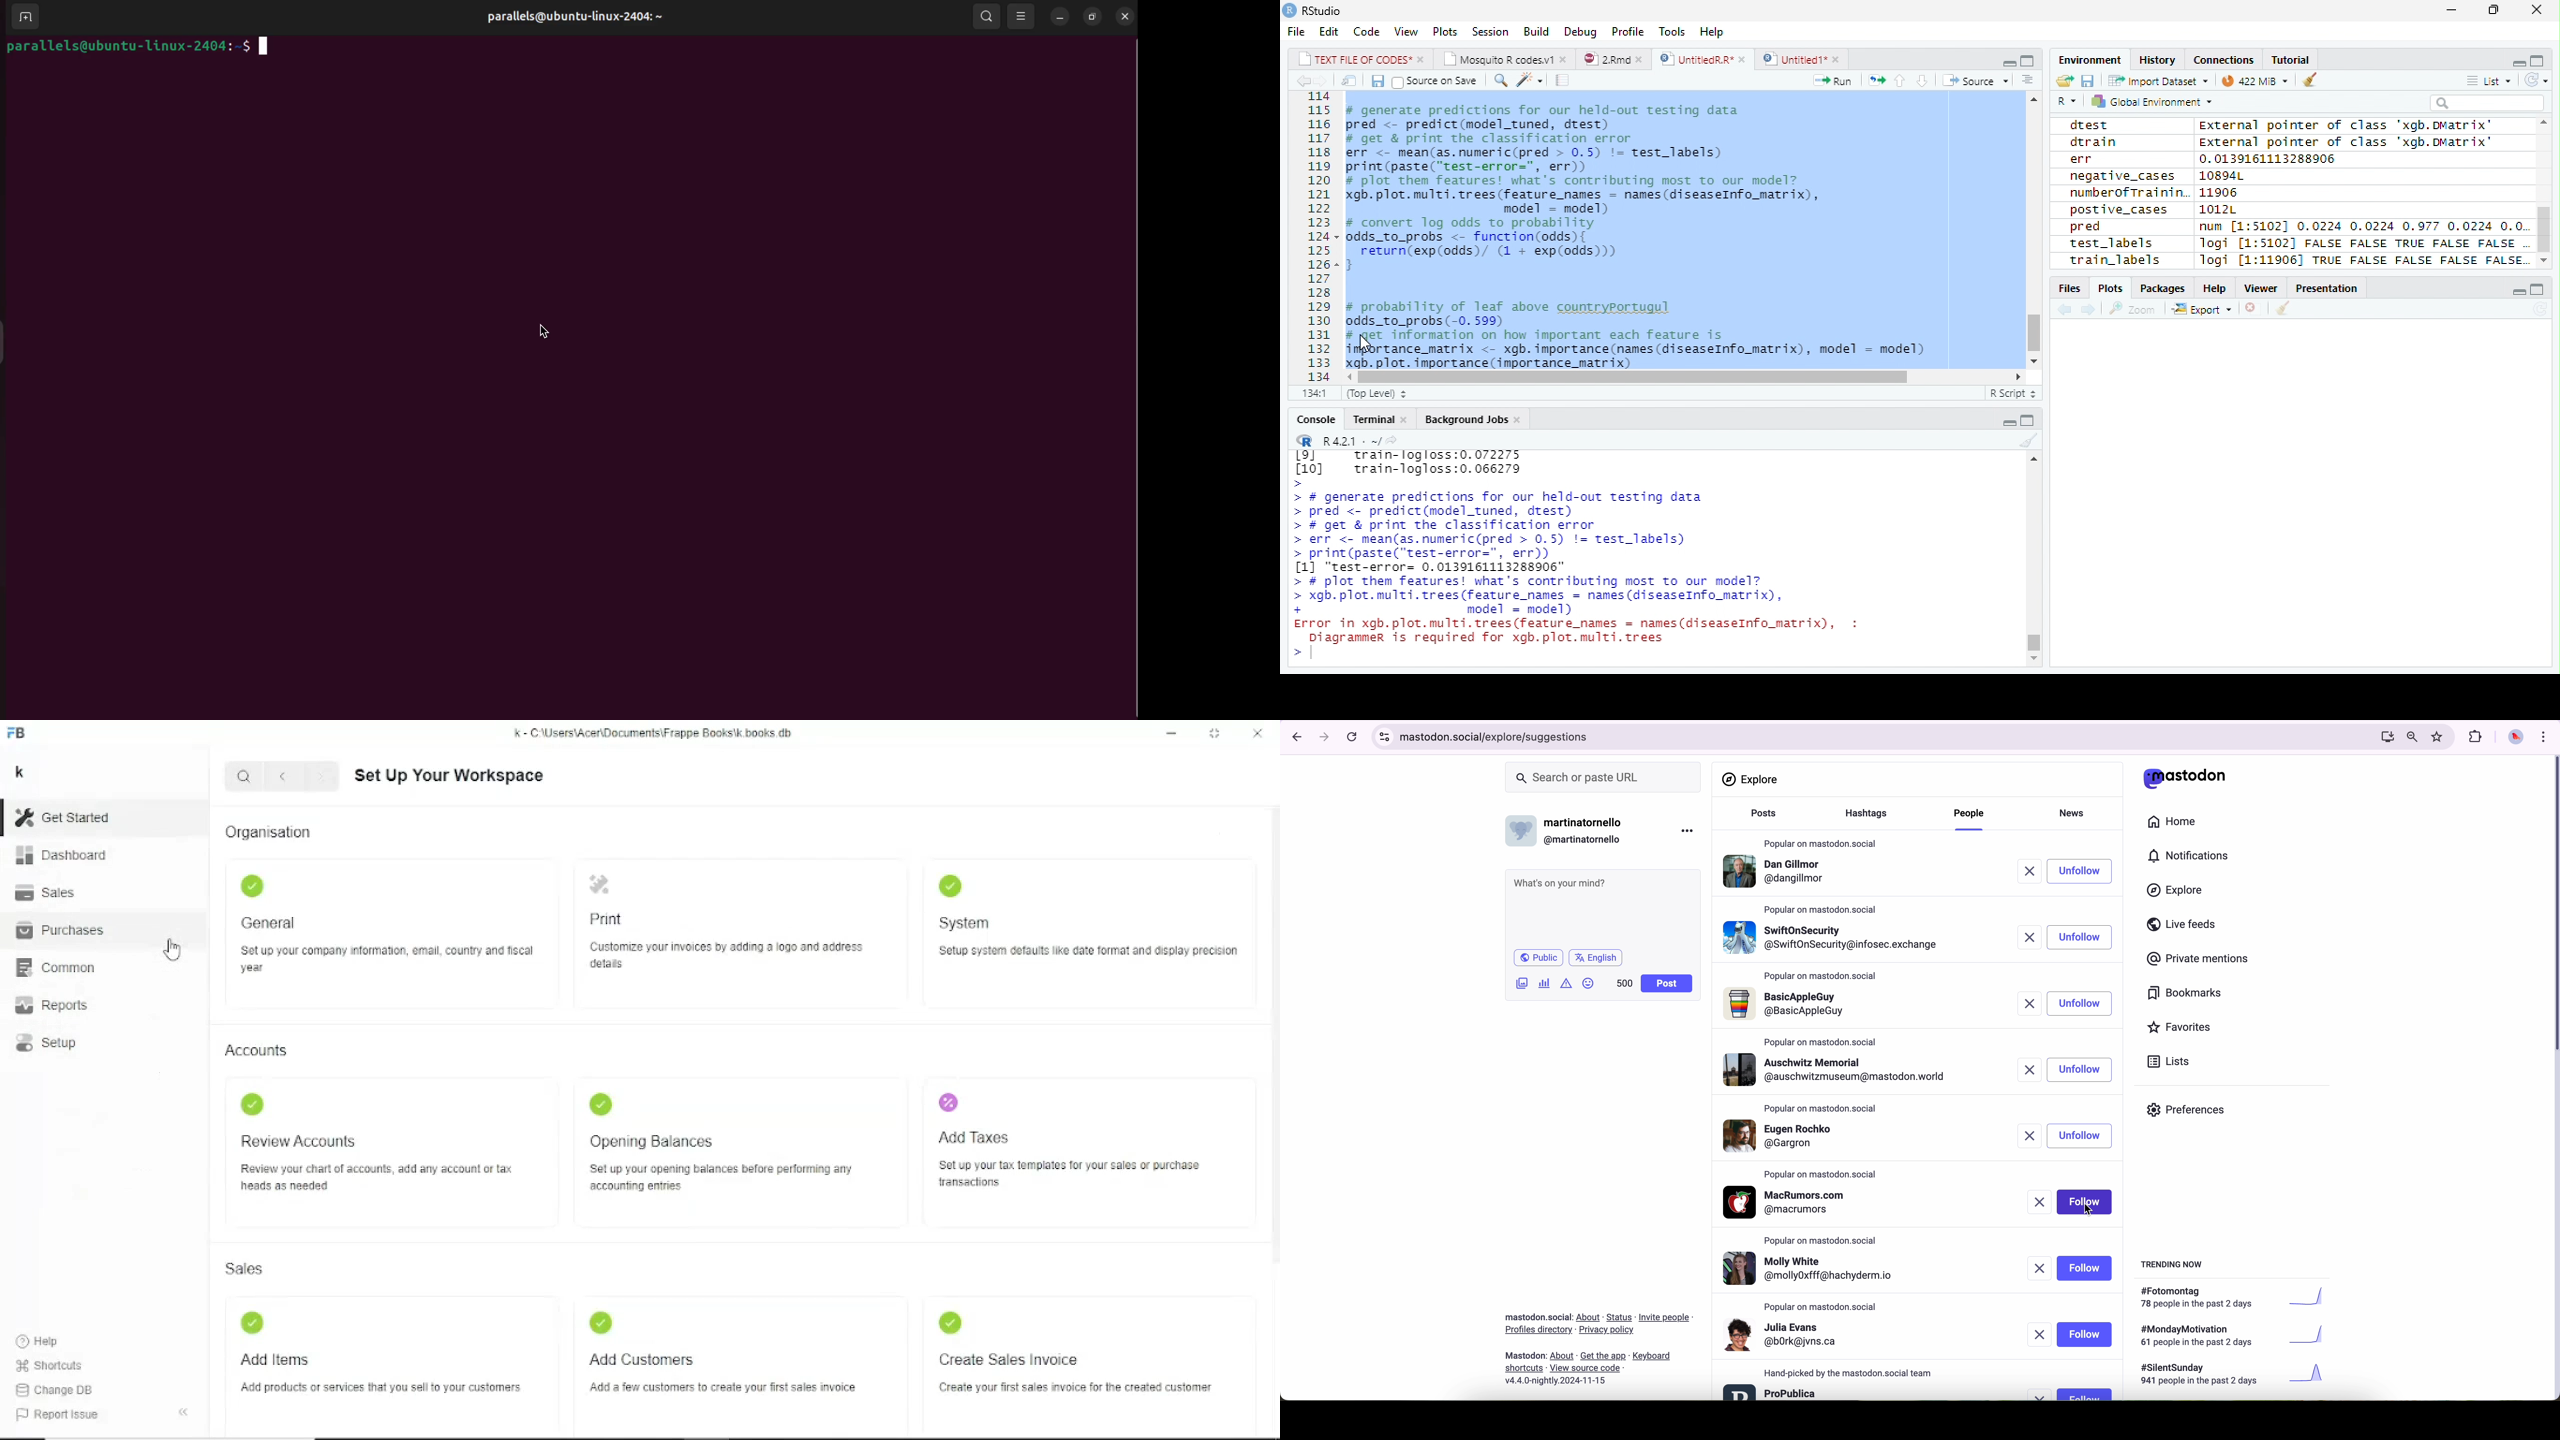  What do you see at coordinates (62, 856) in the screenshot?
I see `Dashboard` at bounding box center [62, 856].